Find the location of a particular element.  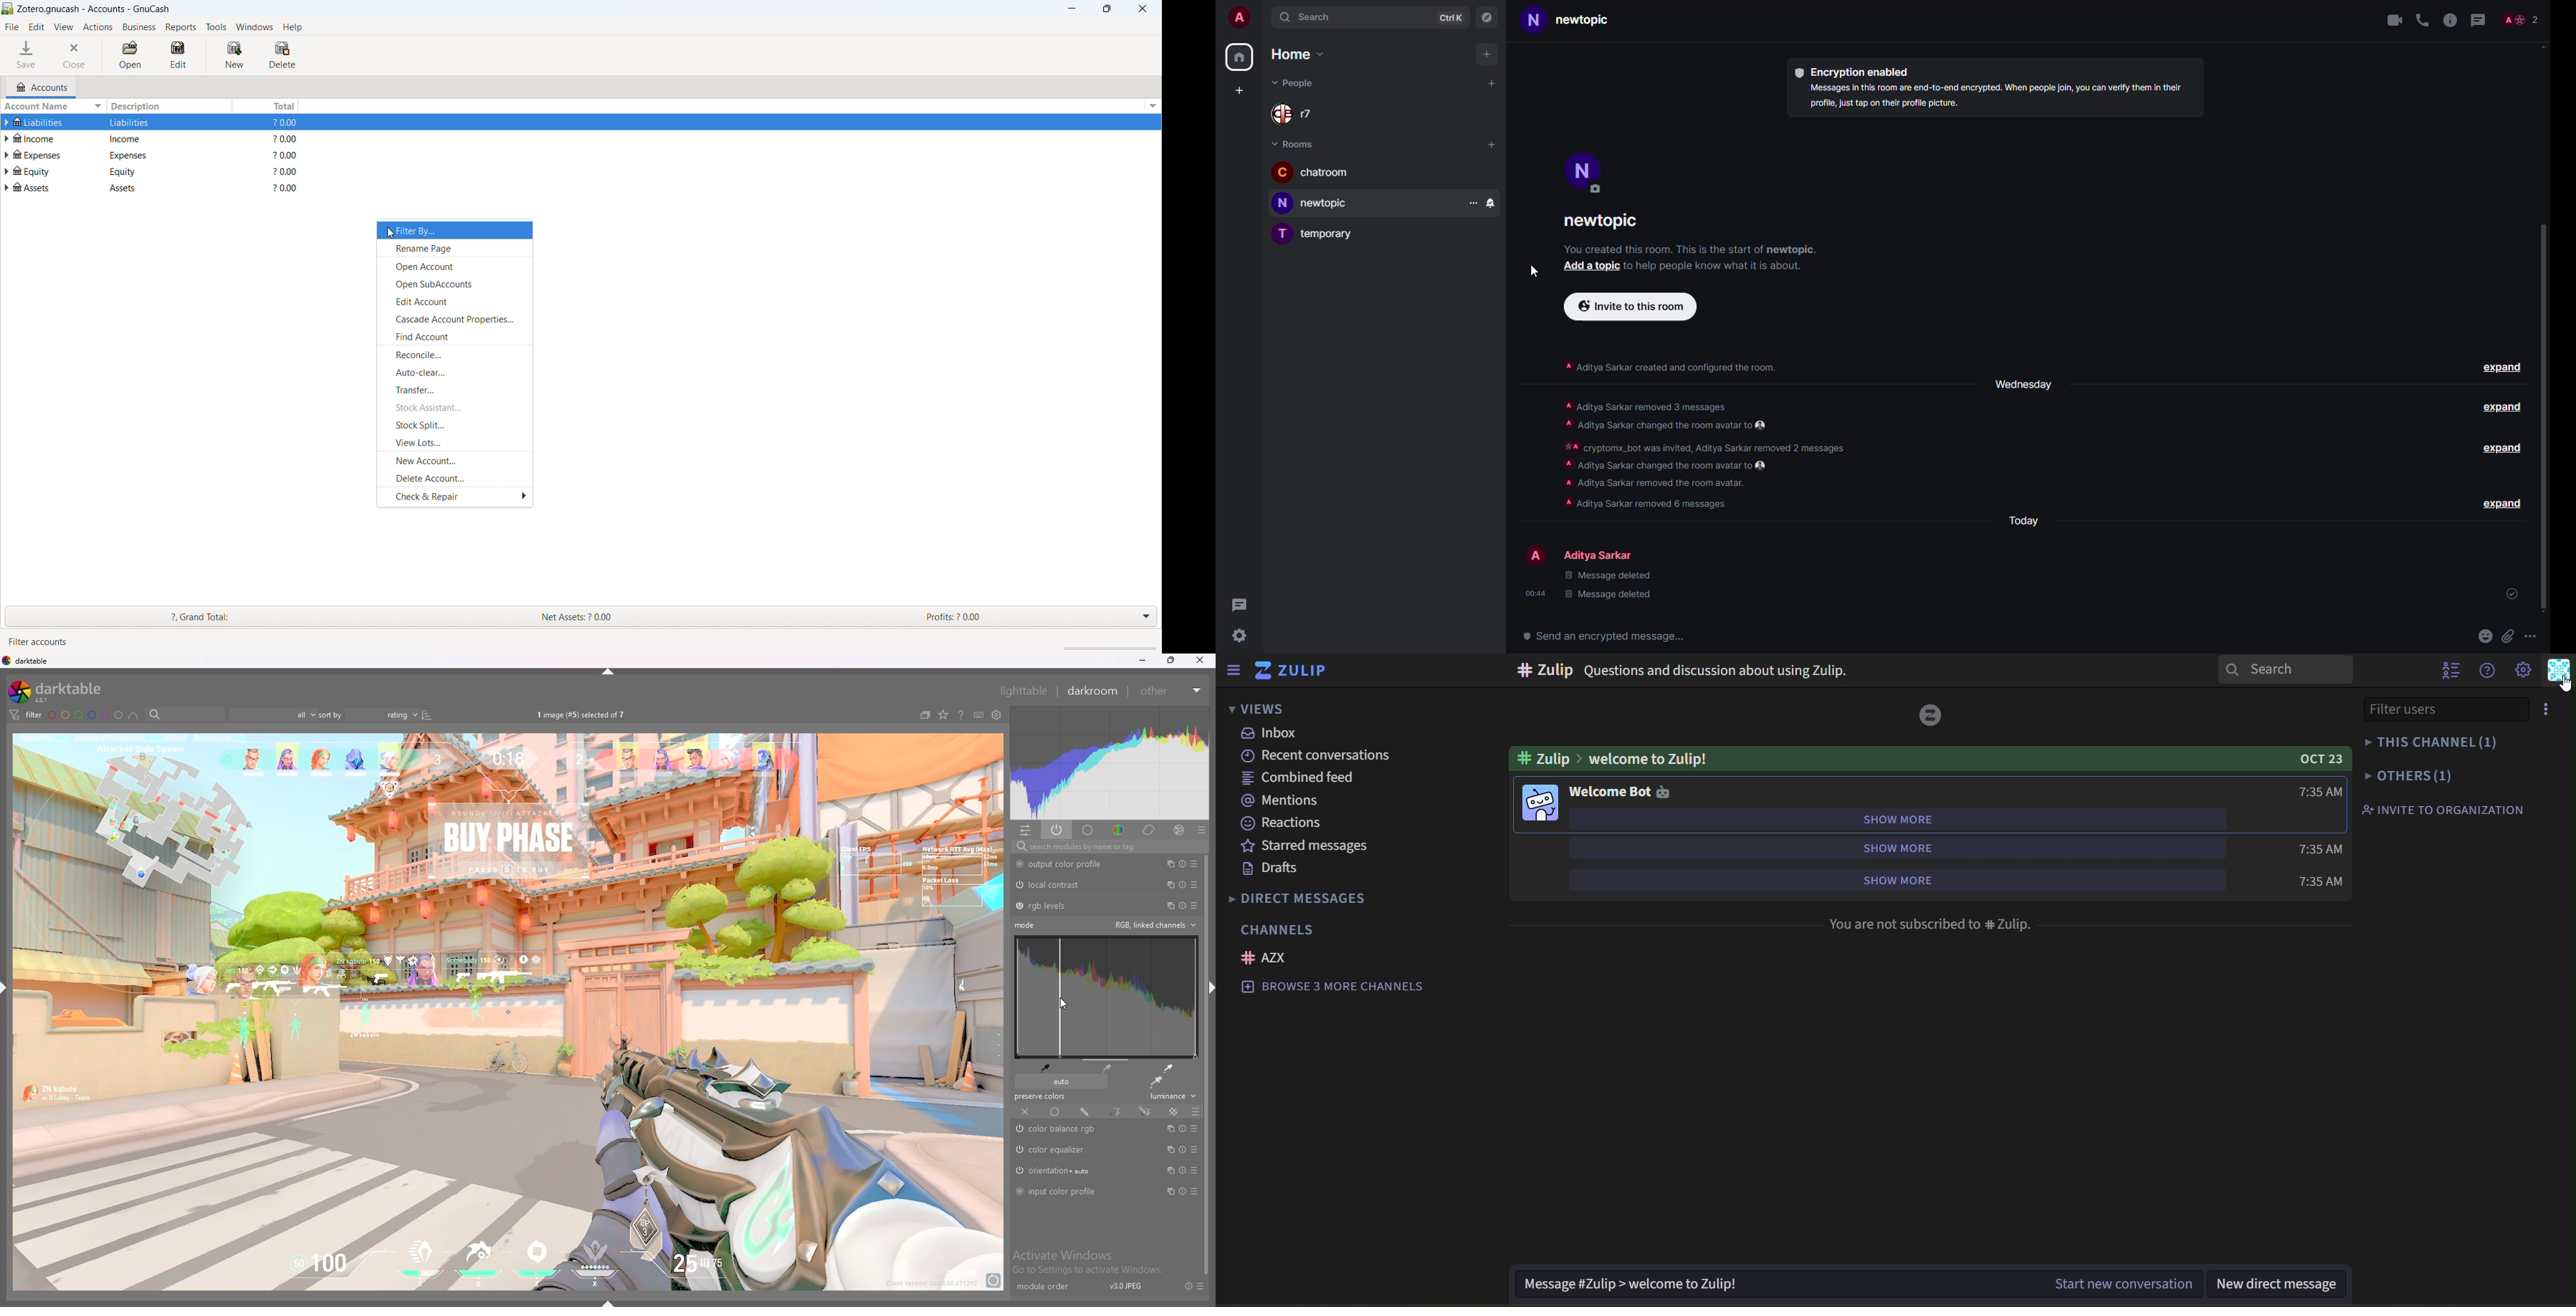

title is located at coordinates (94, 9).